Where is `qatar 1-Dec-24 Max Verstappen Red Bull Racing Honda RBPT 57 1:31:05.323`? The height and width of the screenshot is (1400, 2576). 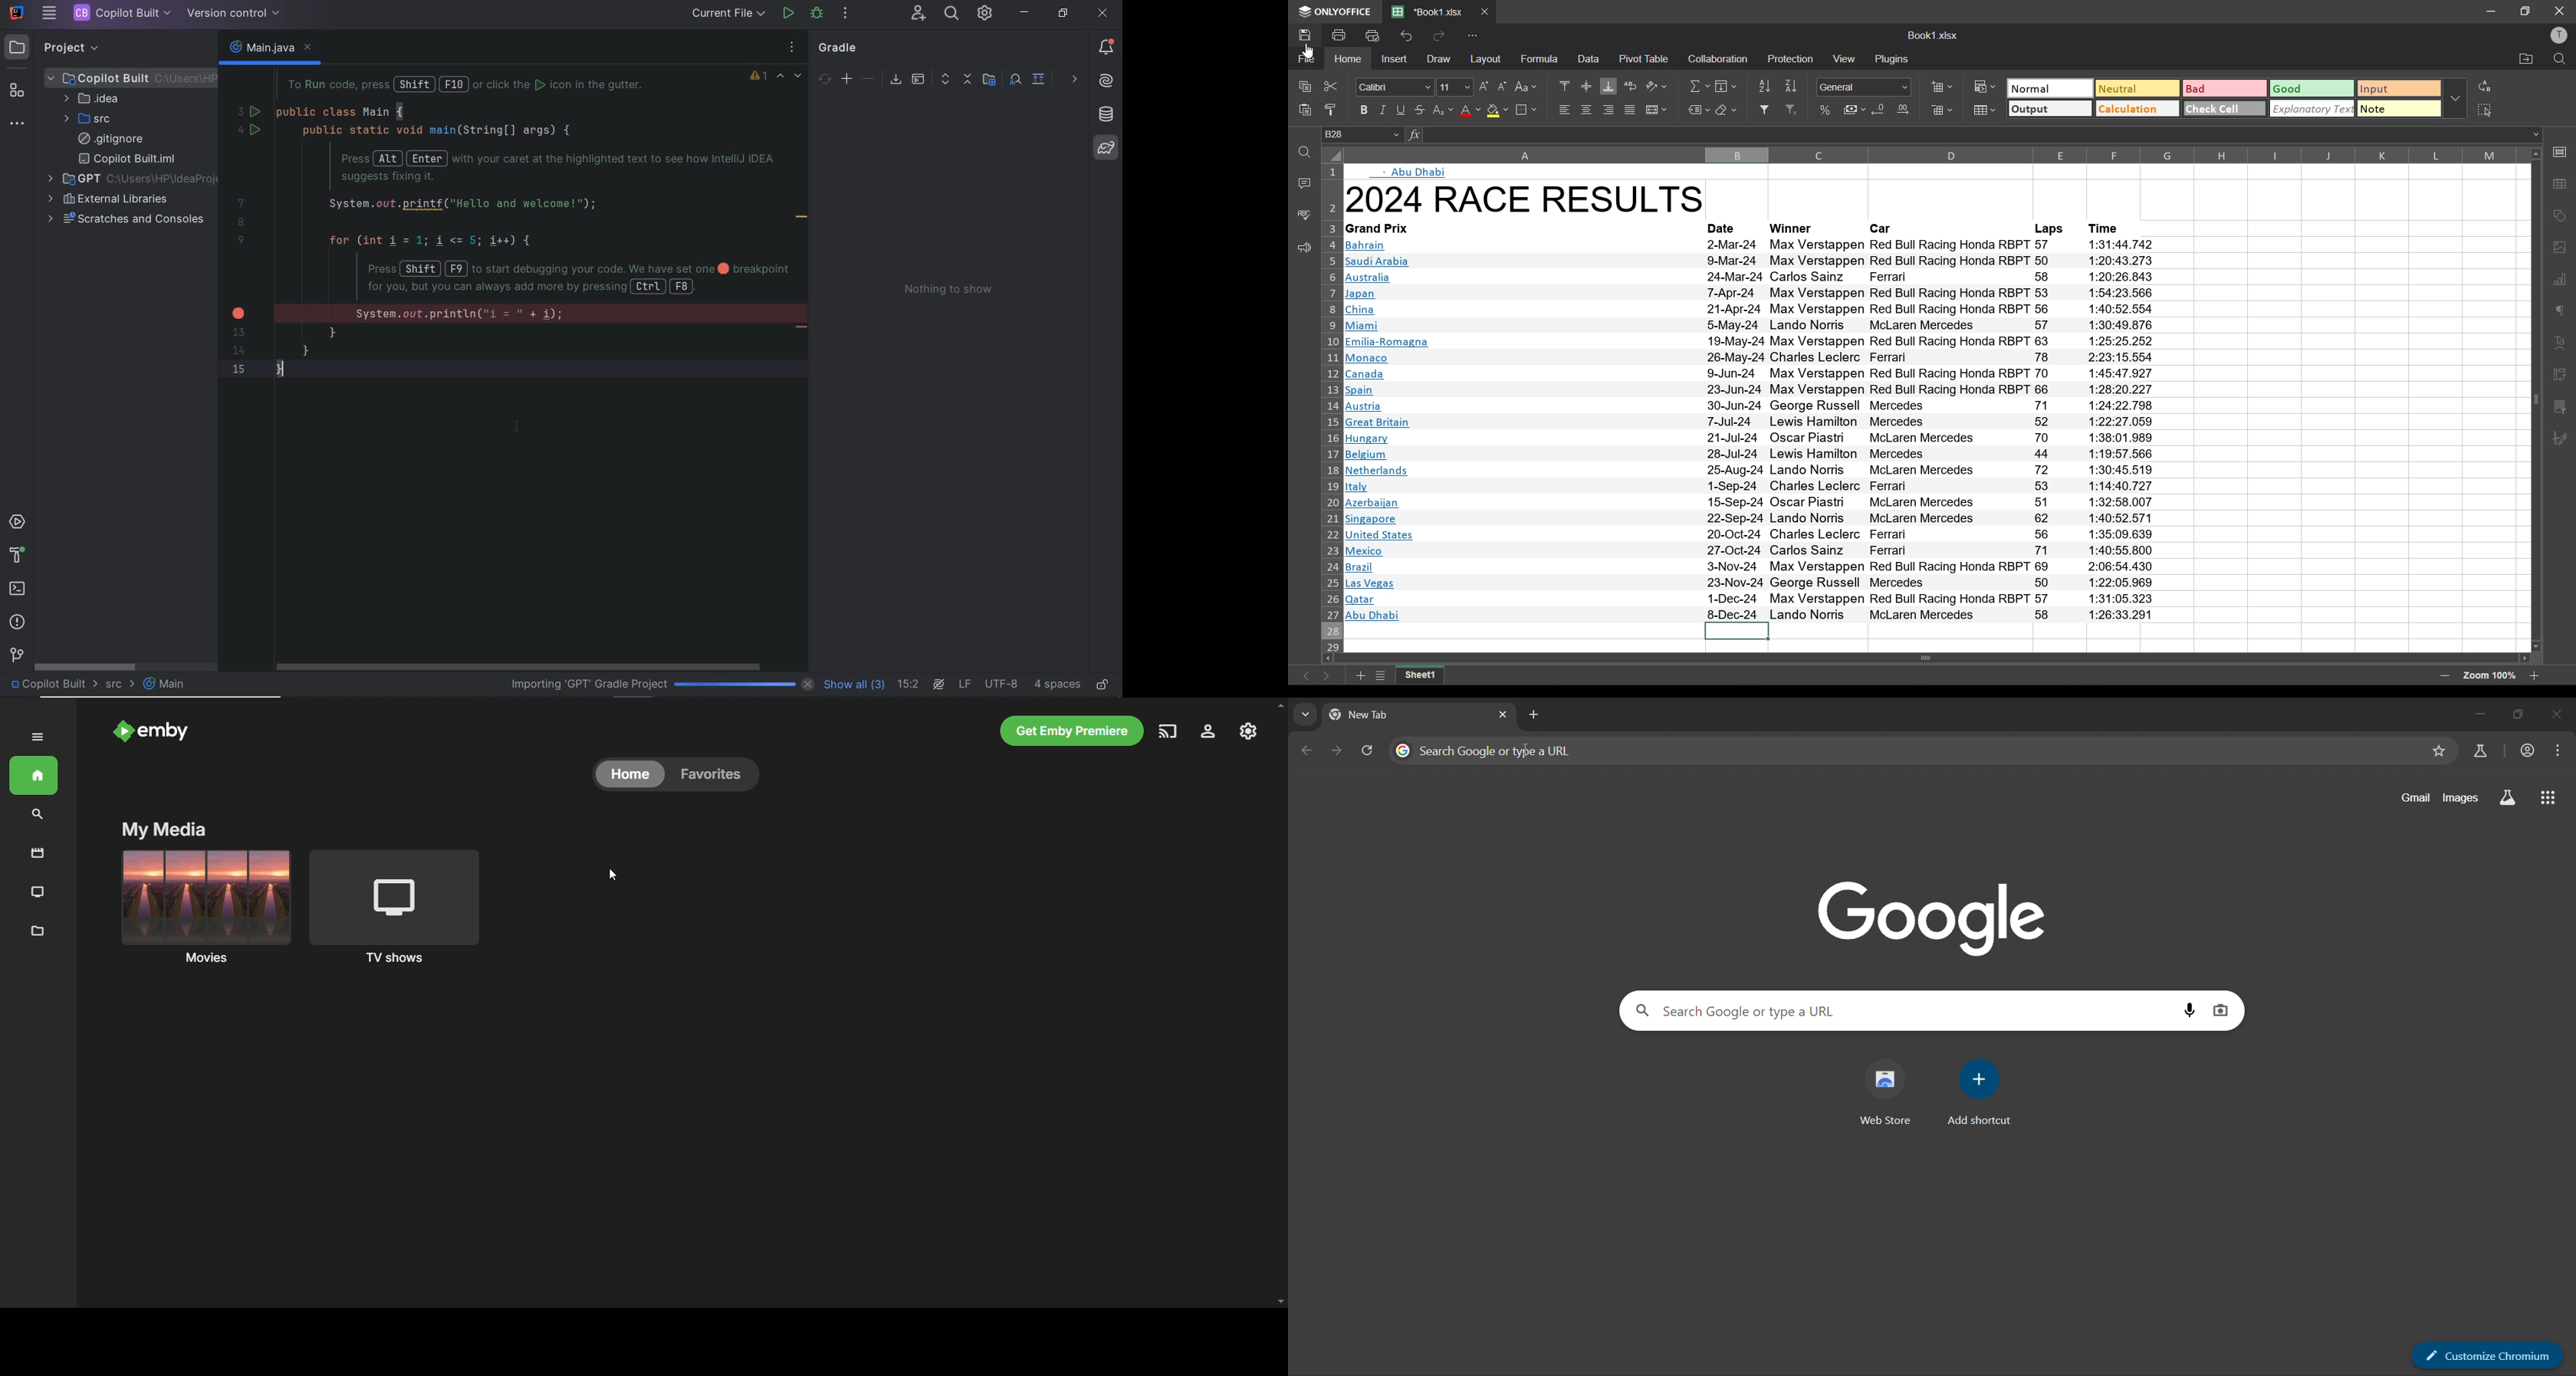
qatar 1-Dec-24 Max Verstappen Red Bull Racing Honda RBPT 57 1:31:05.323 is located at coordinates (1754, 600).